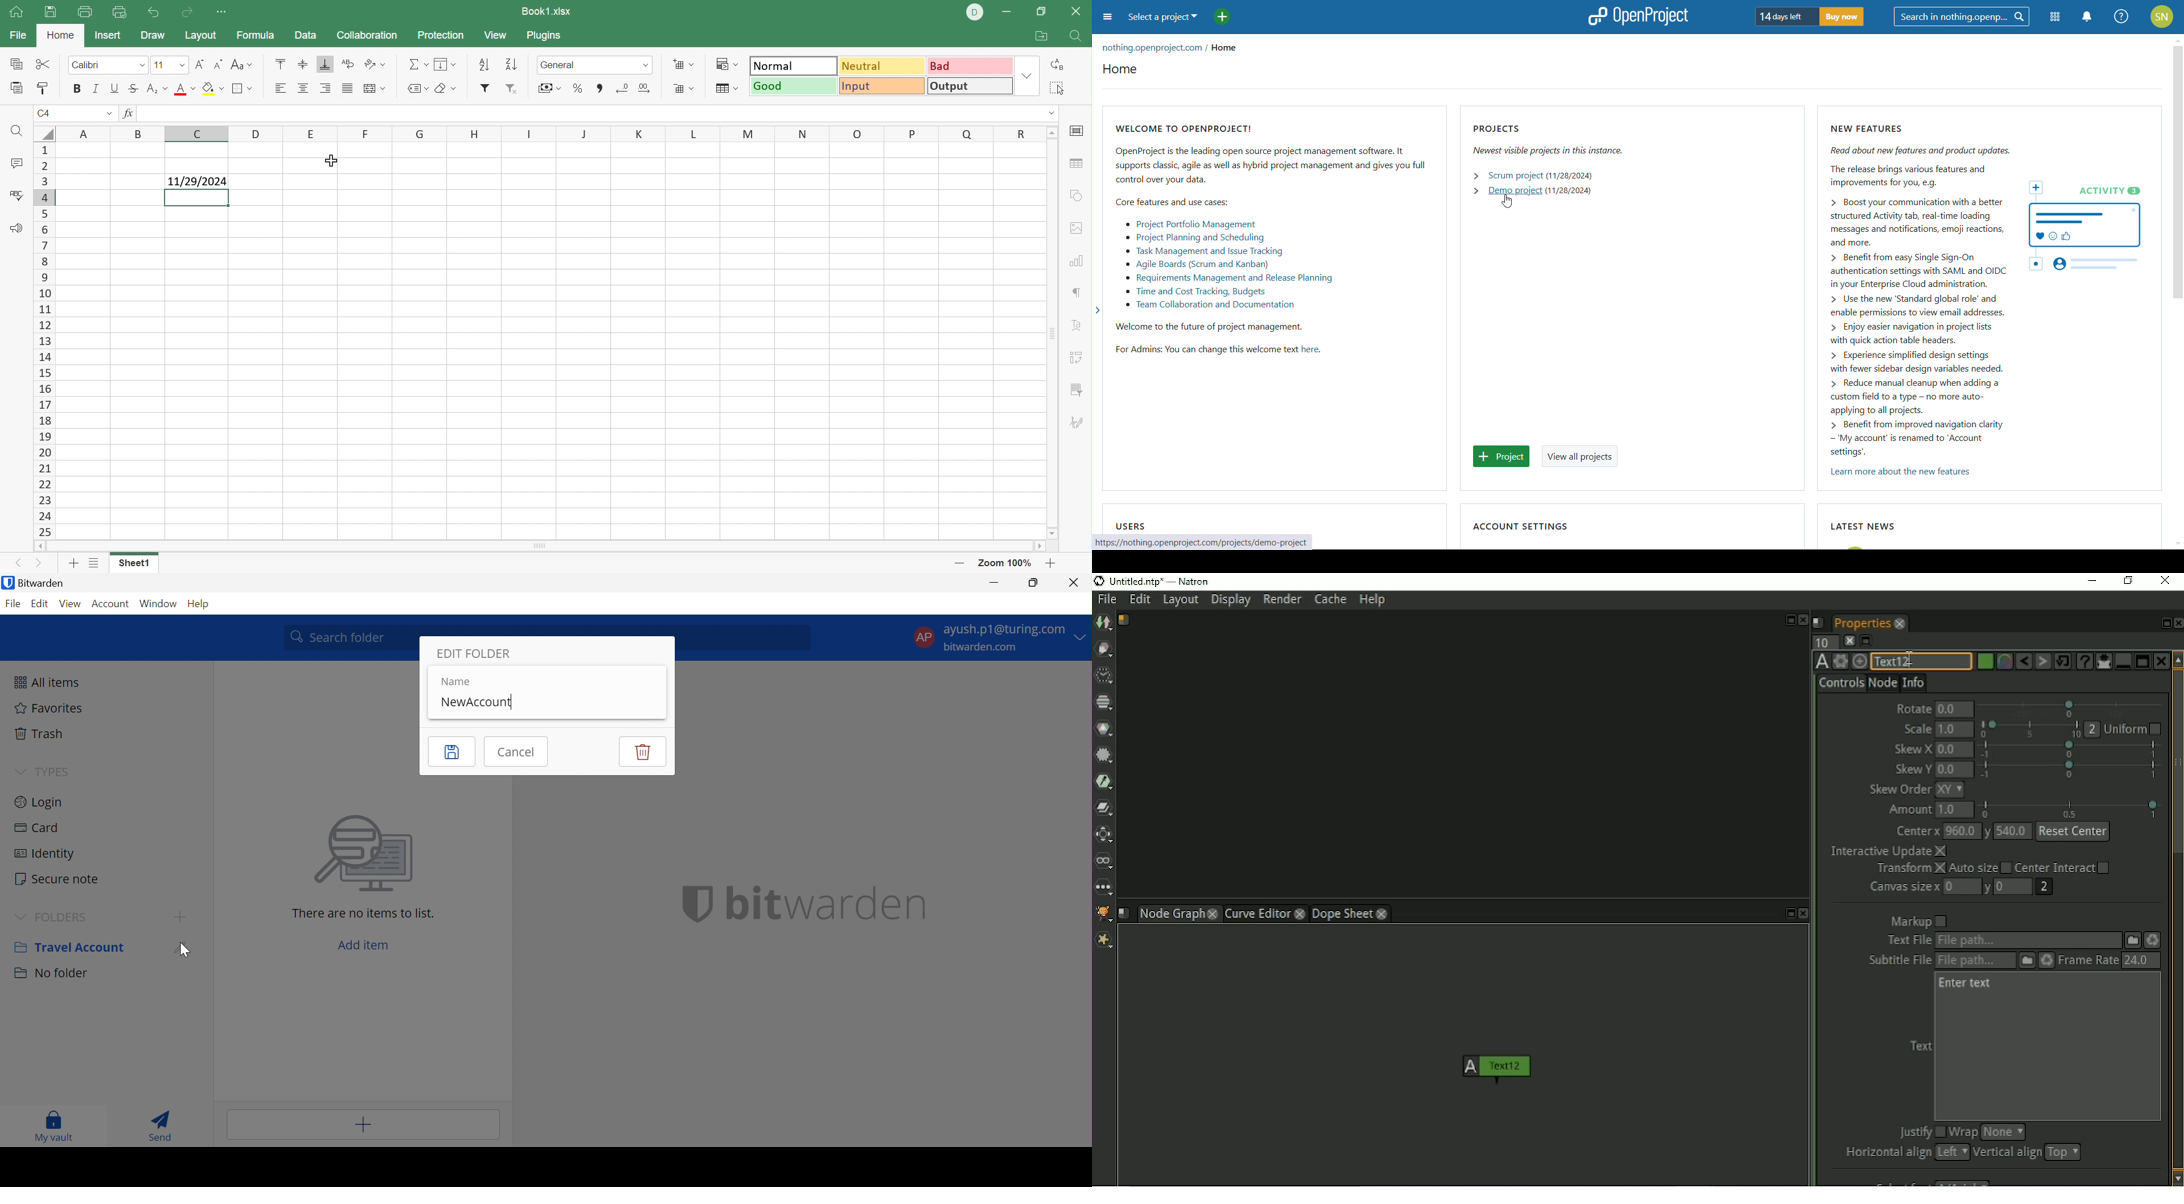  Describe the element at coordinates (198, 65) in the screenshot. I see `Increment font size` at that location.